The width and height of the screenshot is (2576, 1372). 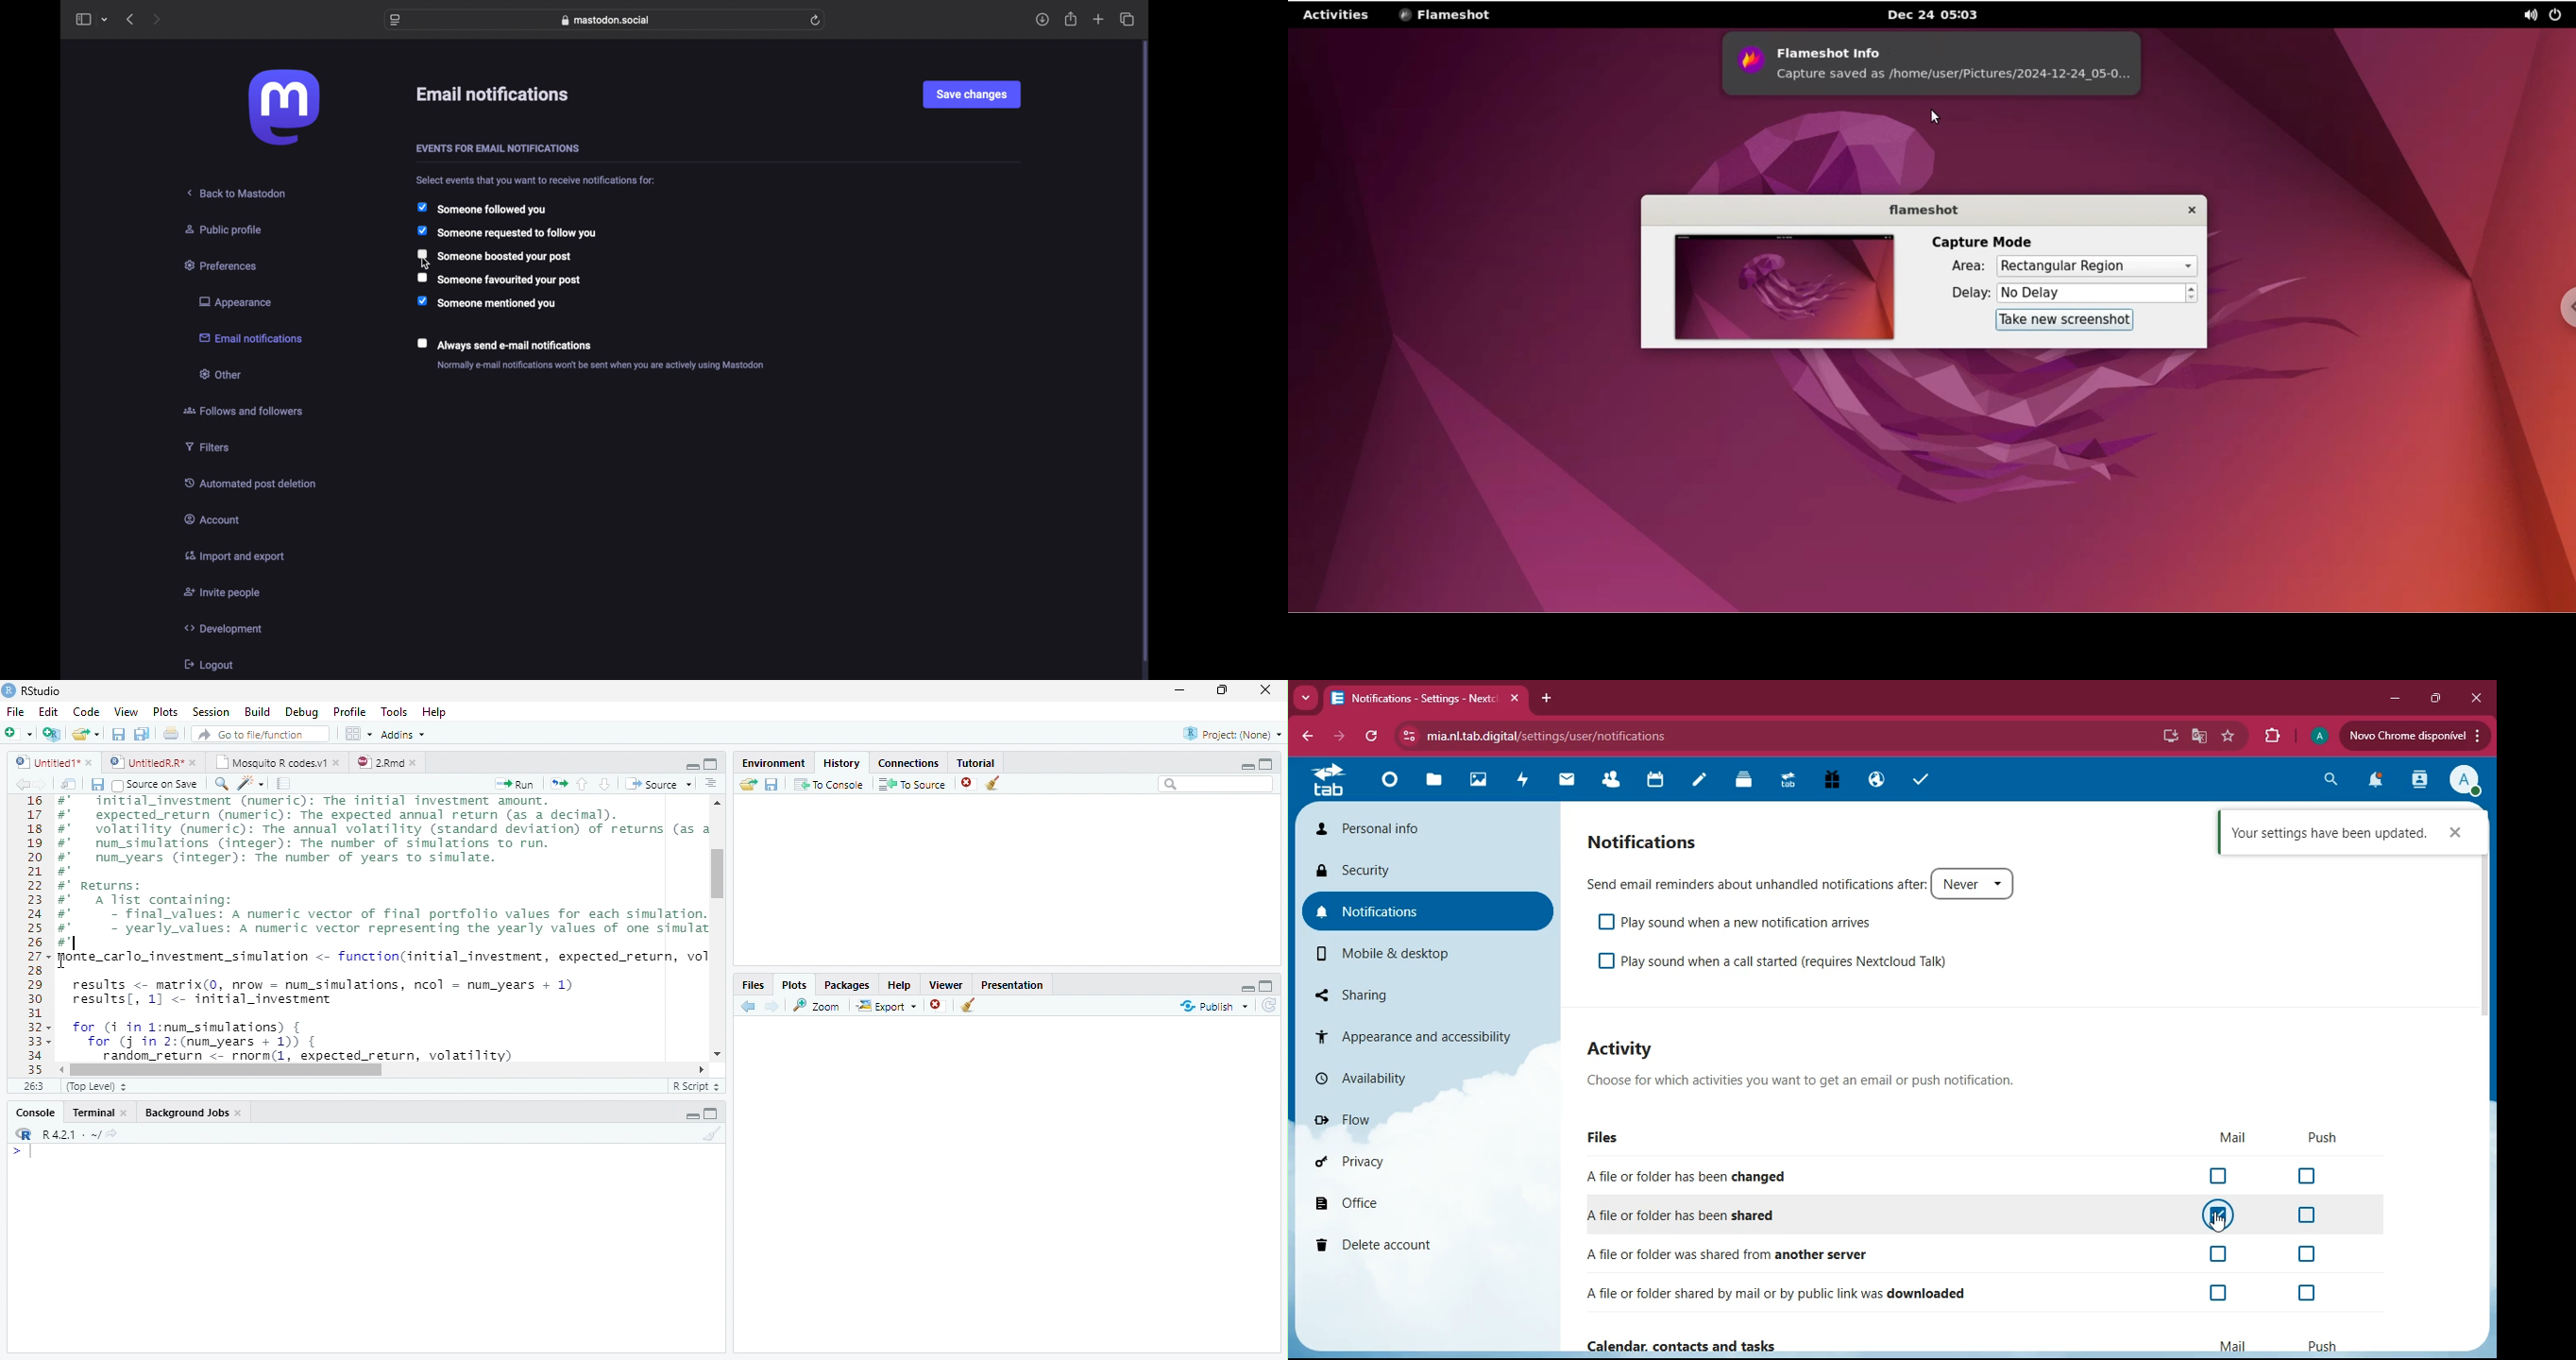 I want to click on extensions, so click(x=2268, y=734).